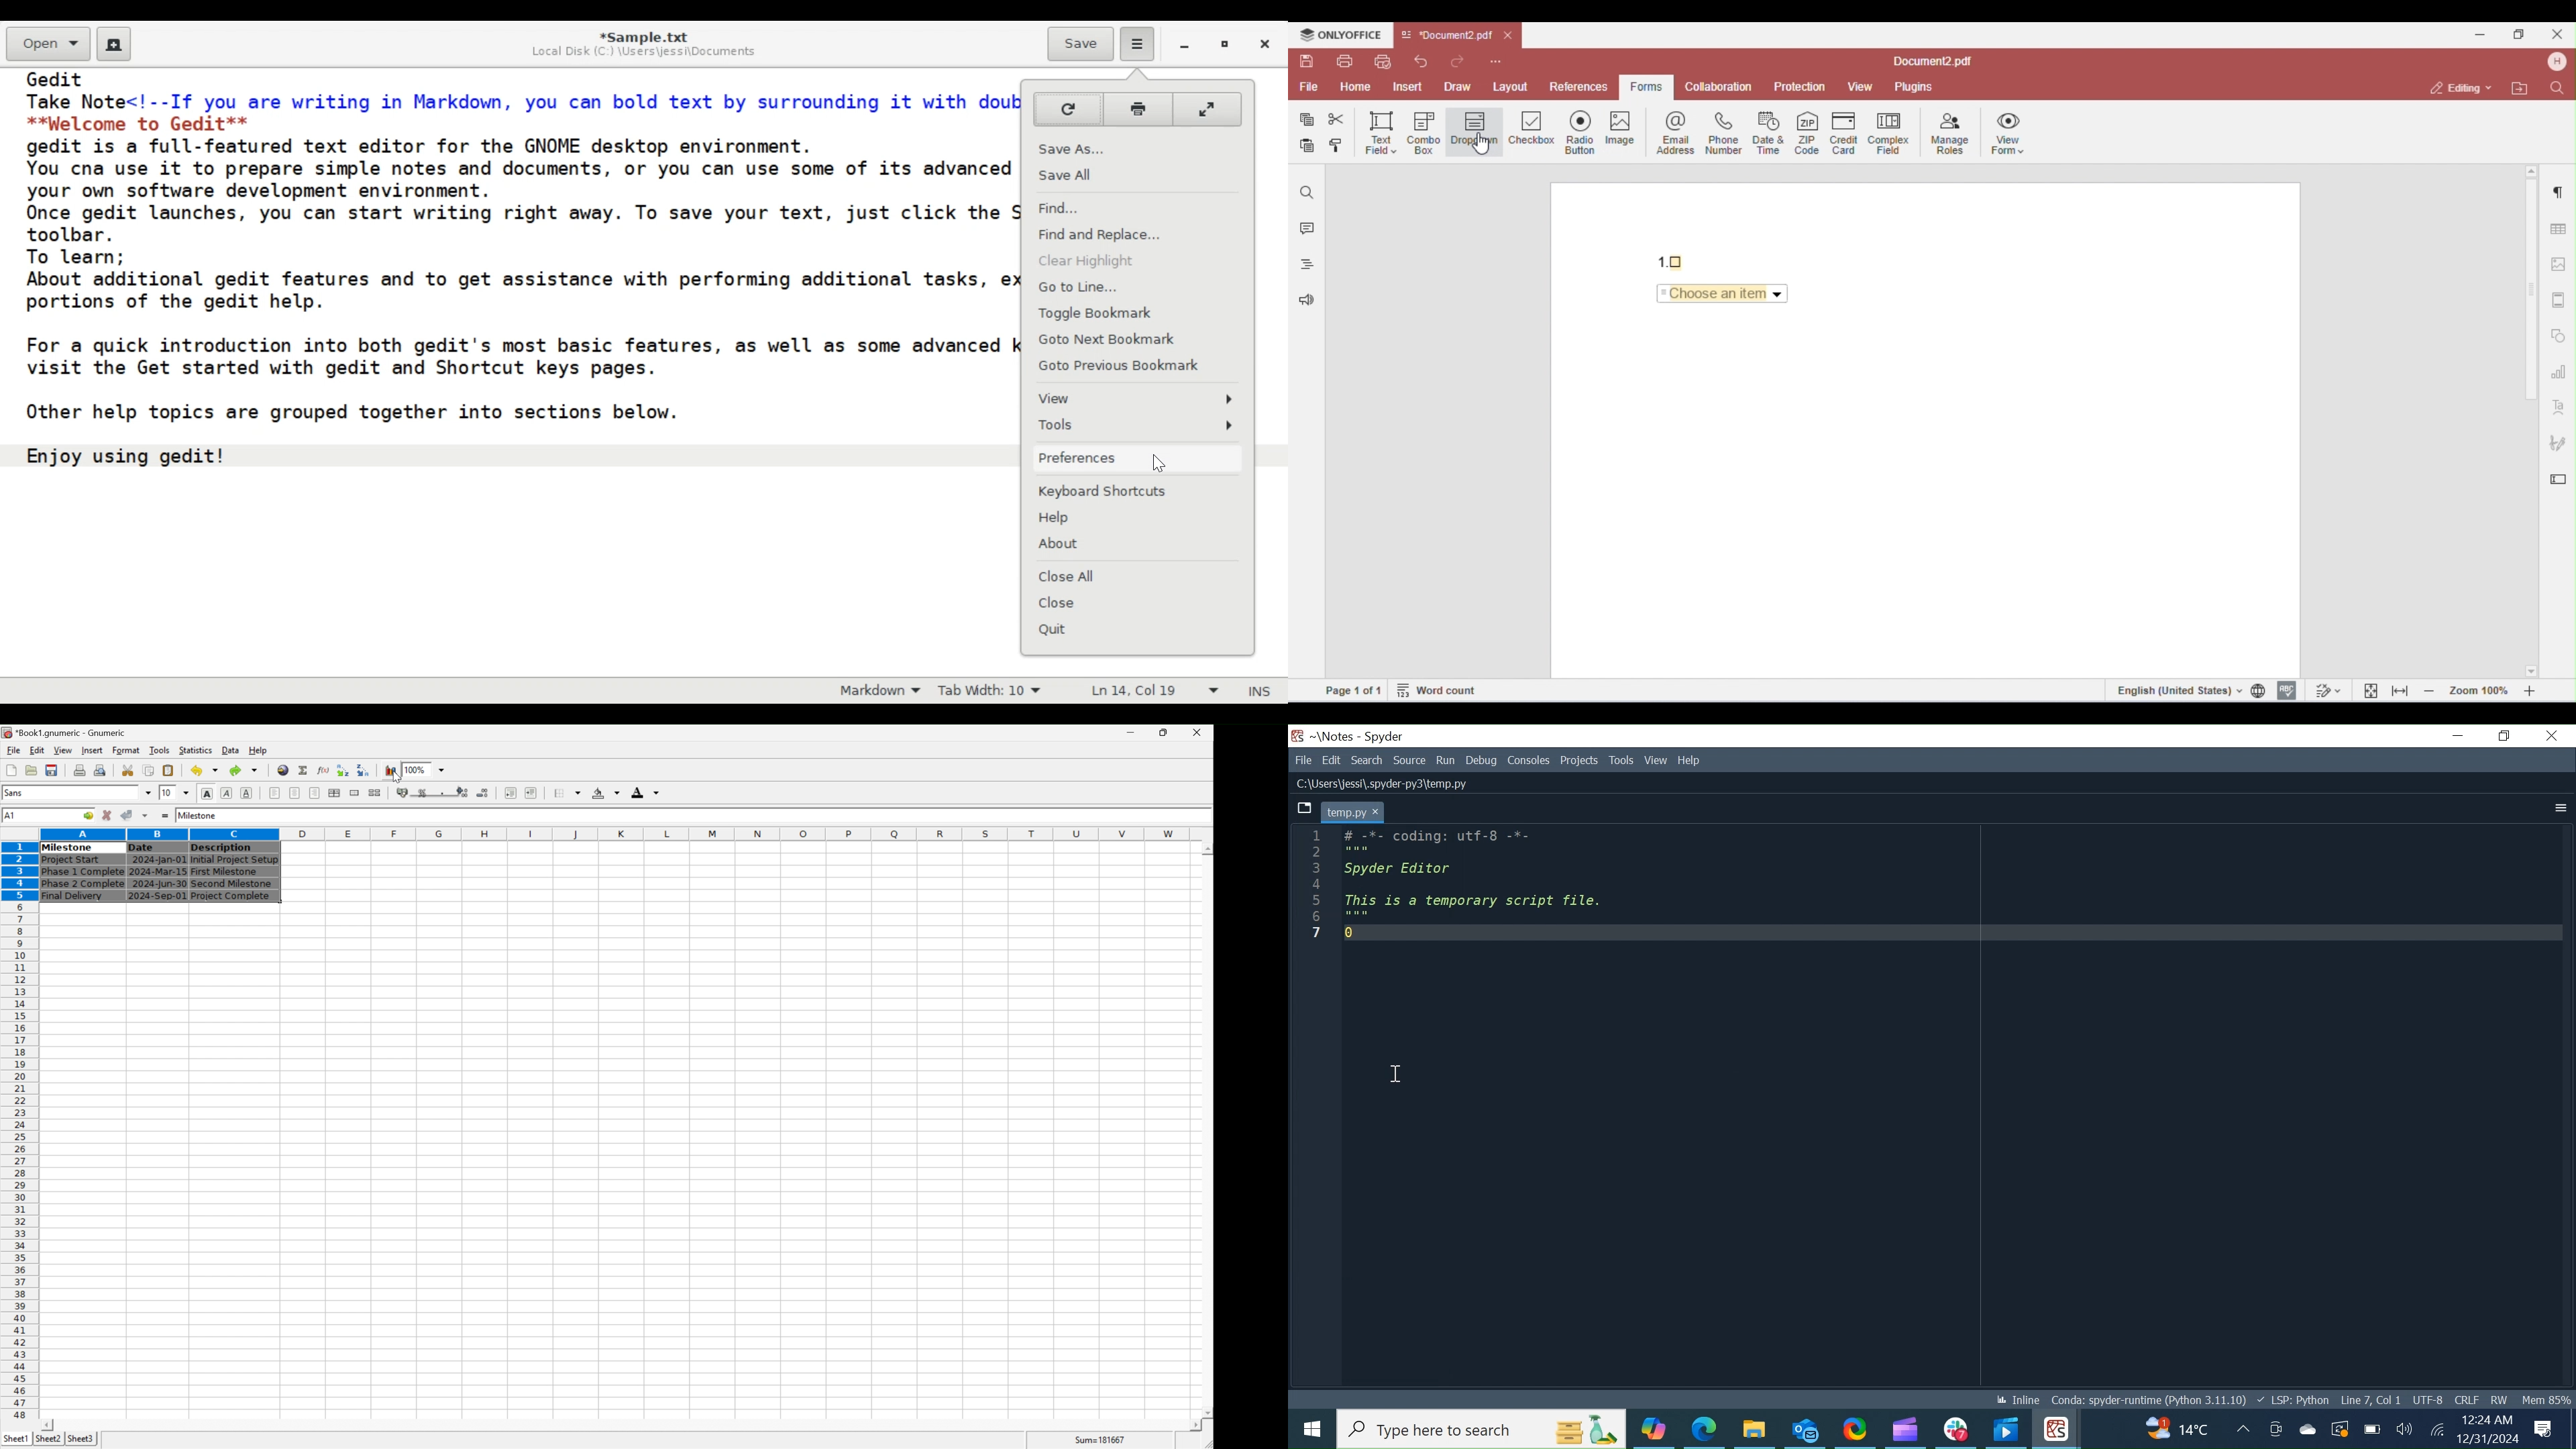 The image size is (2576, 1456). What do you see at coordinates (2428, 1399) in the screenshot?
I see `utf-8` at bounding box center [2428, 1399].